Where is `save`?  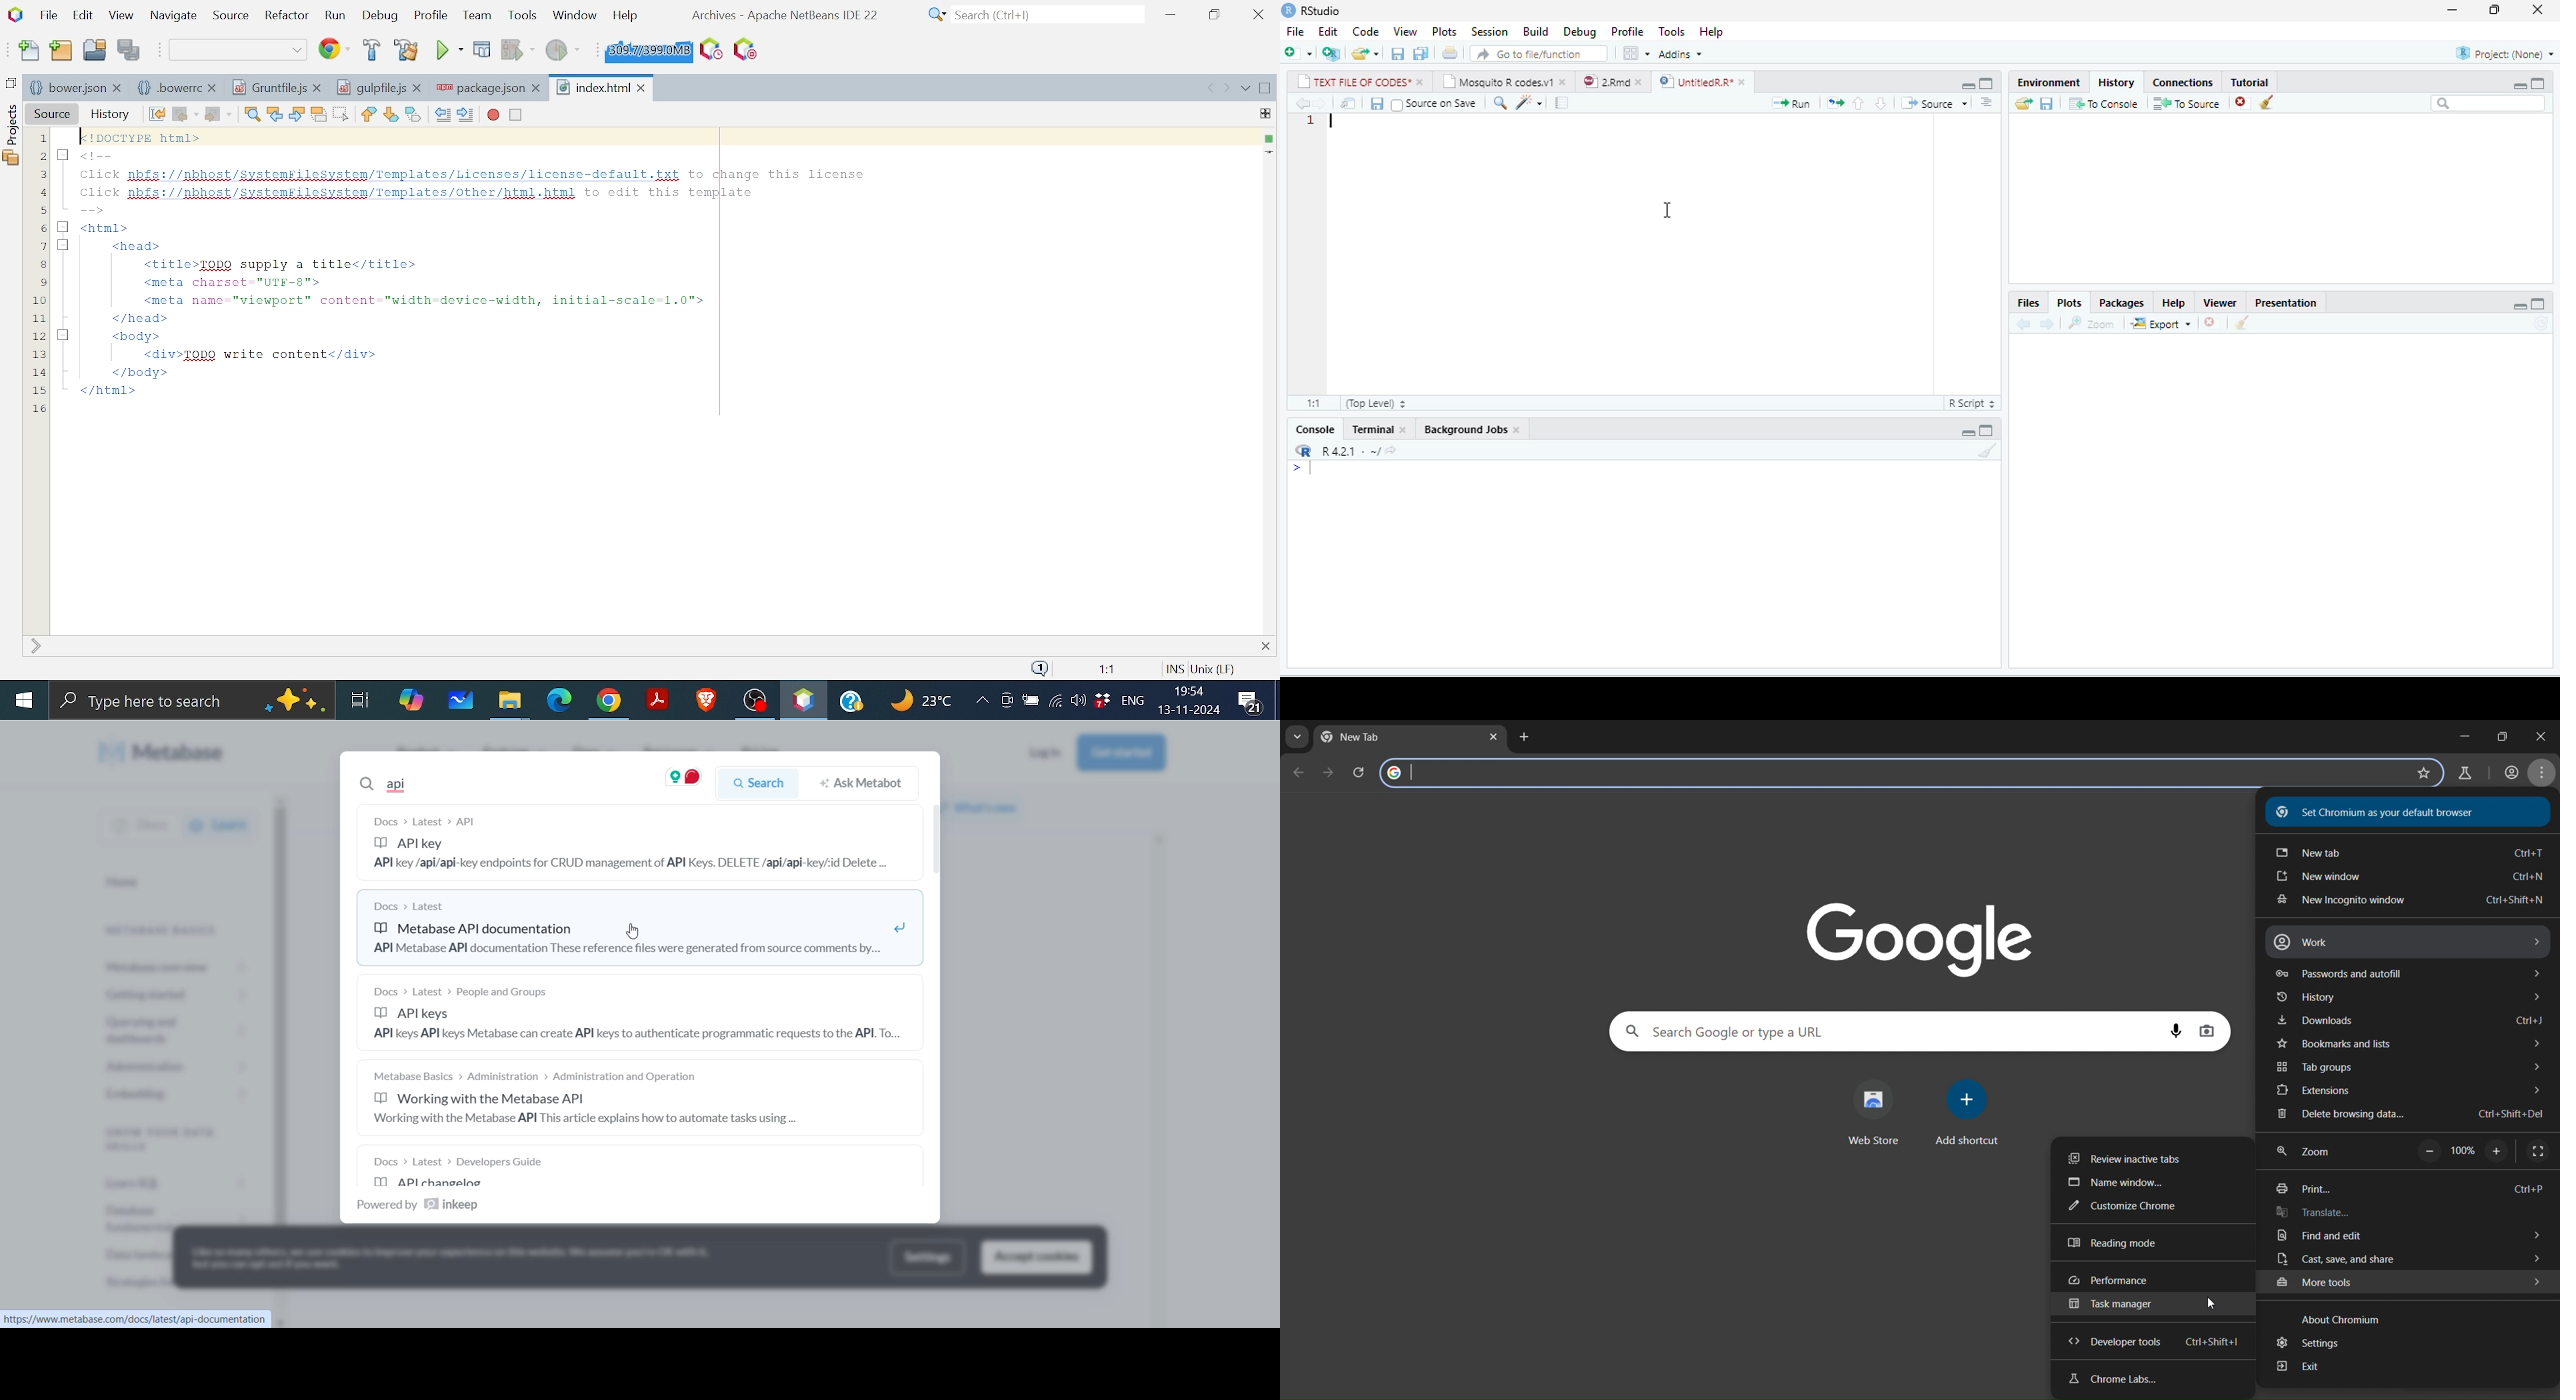 save is located at coordinates (2047, 103).